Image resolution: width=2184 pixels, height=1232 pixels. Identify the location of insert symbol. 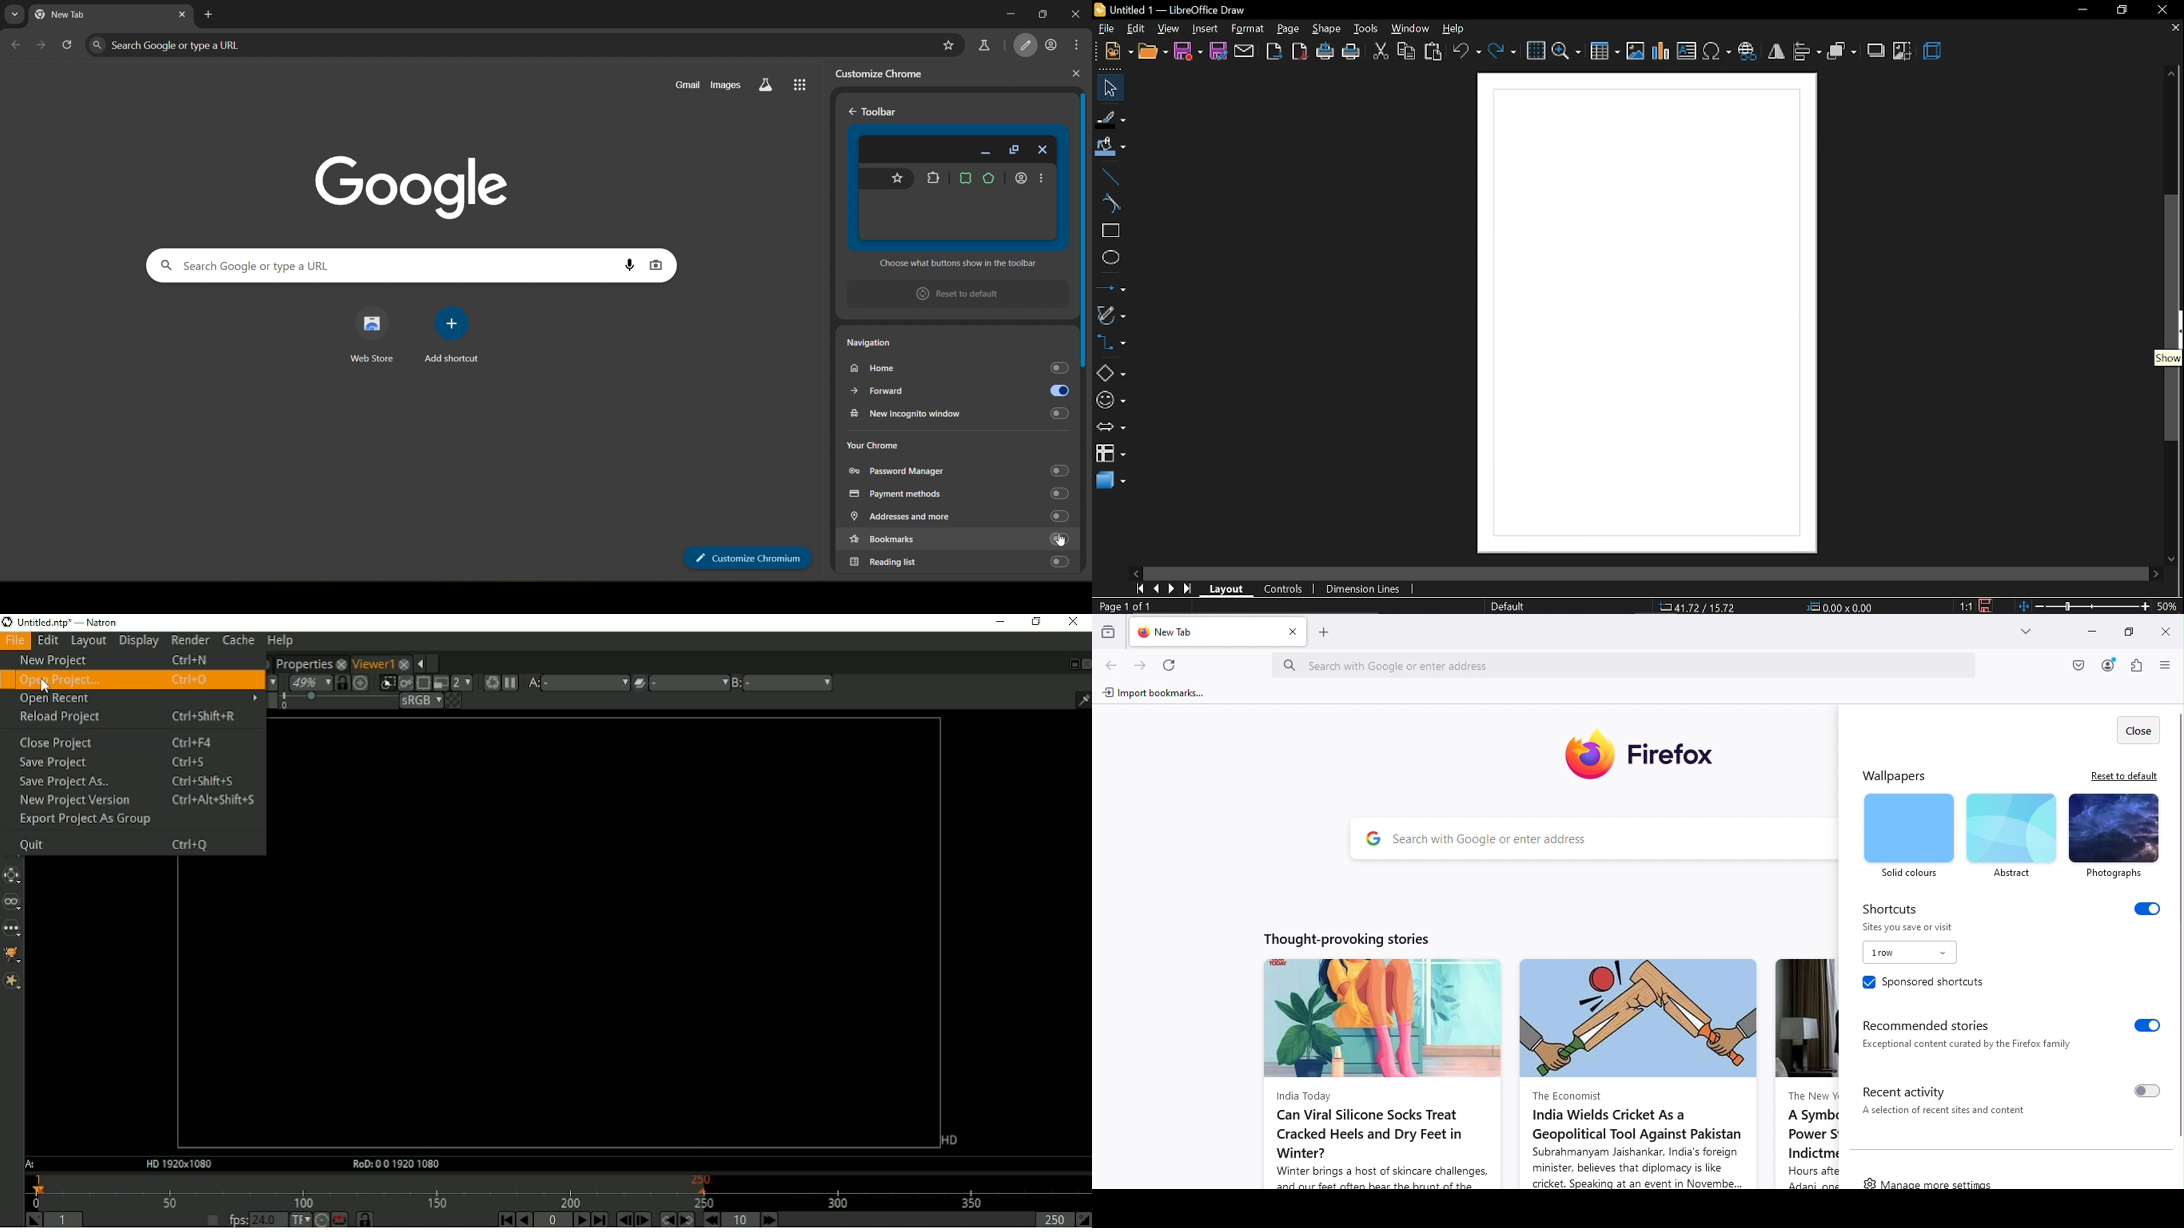
(1718, 52).